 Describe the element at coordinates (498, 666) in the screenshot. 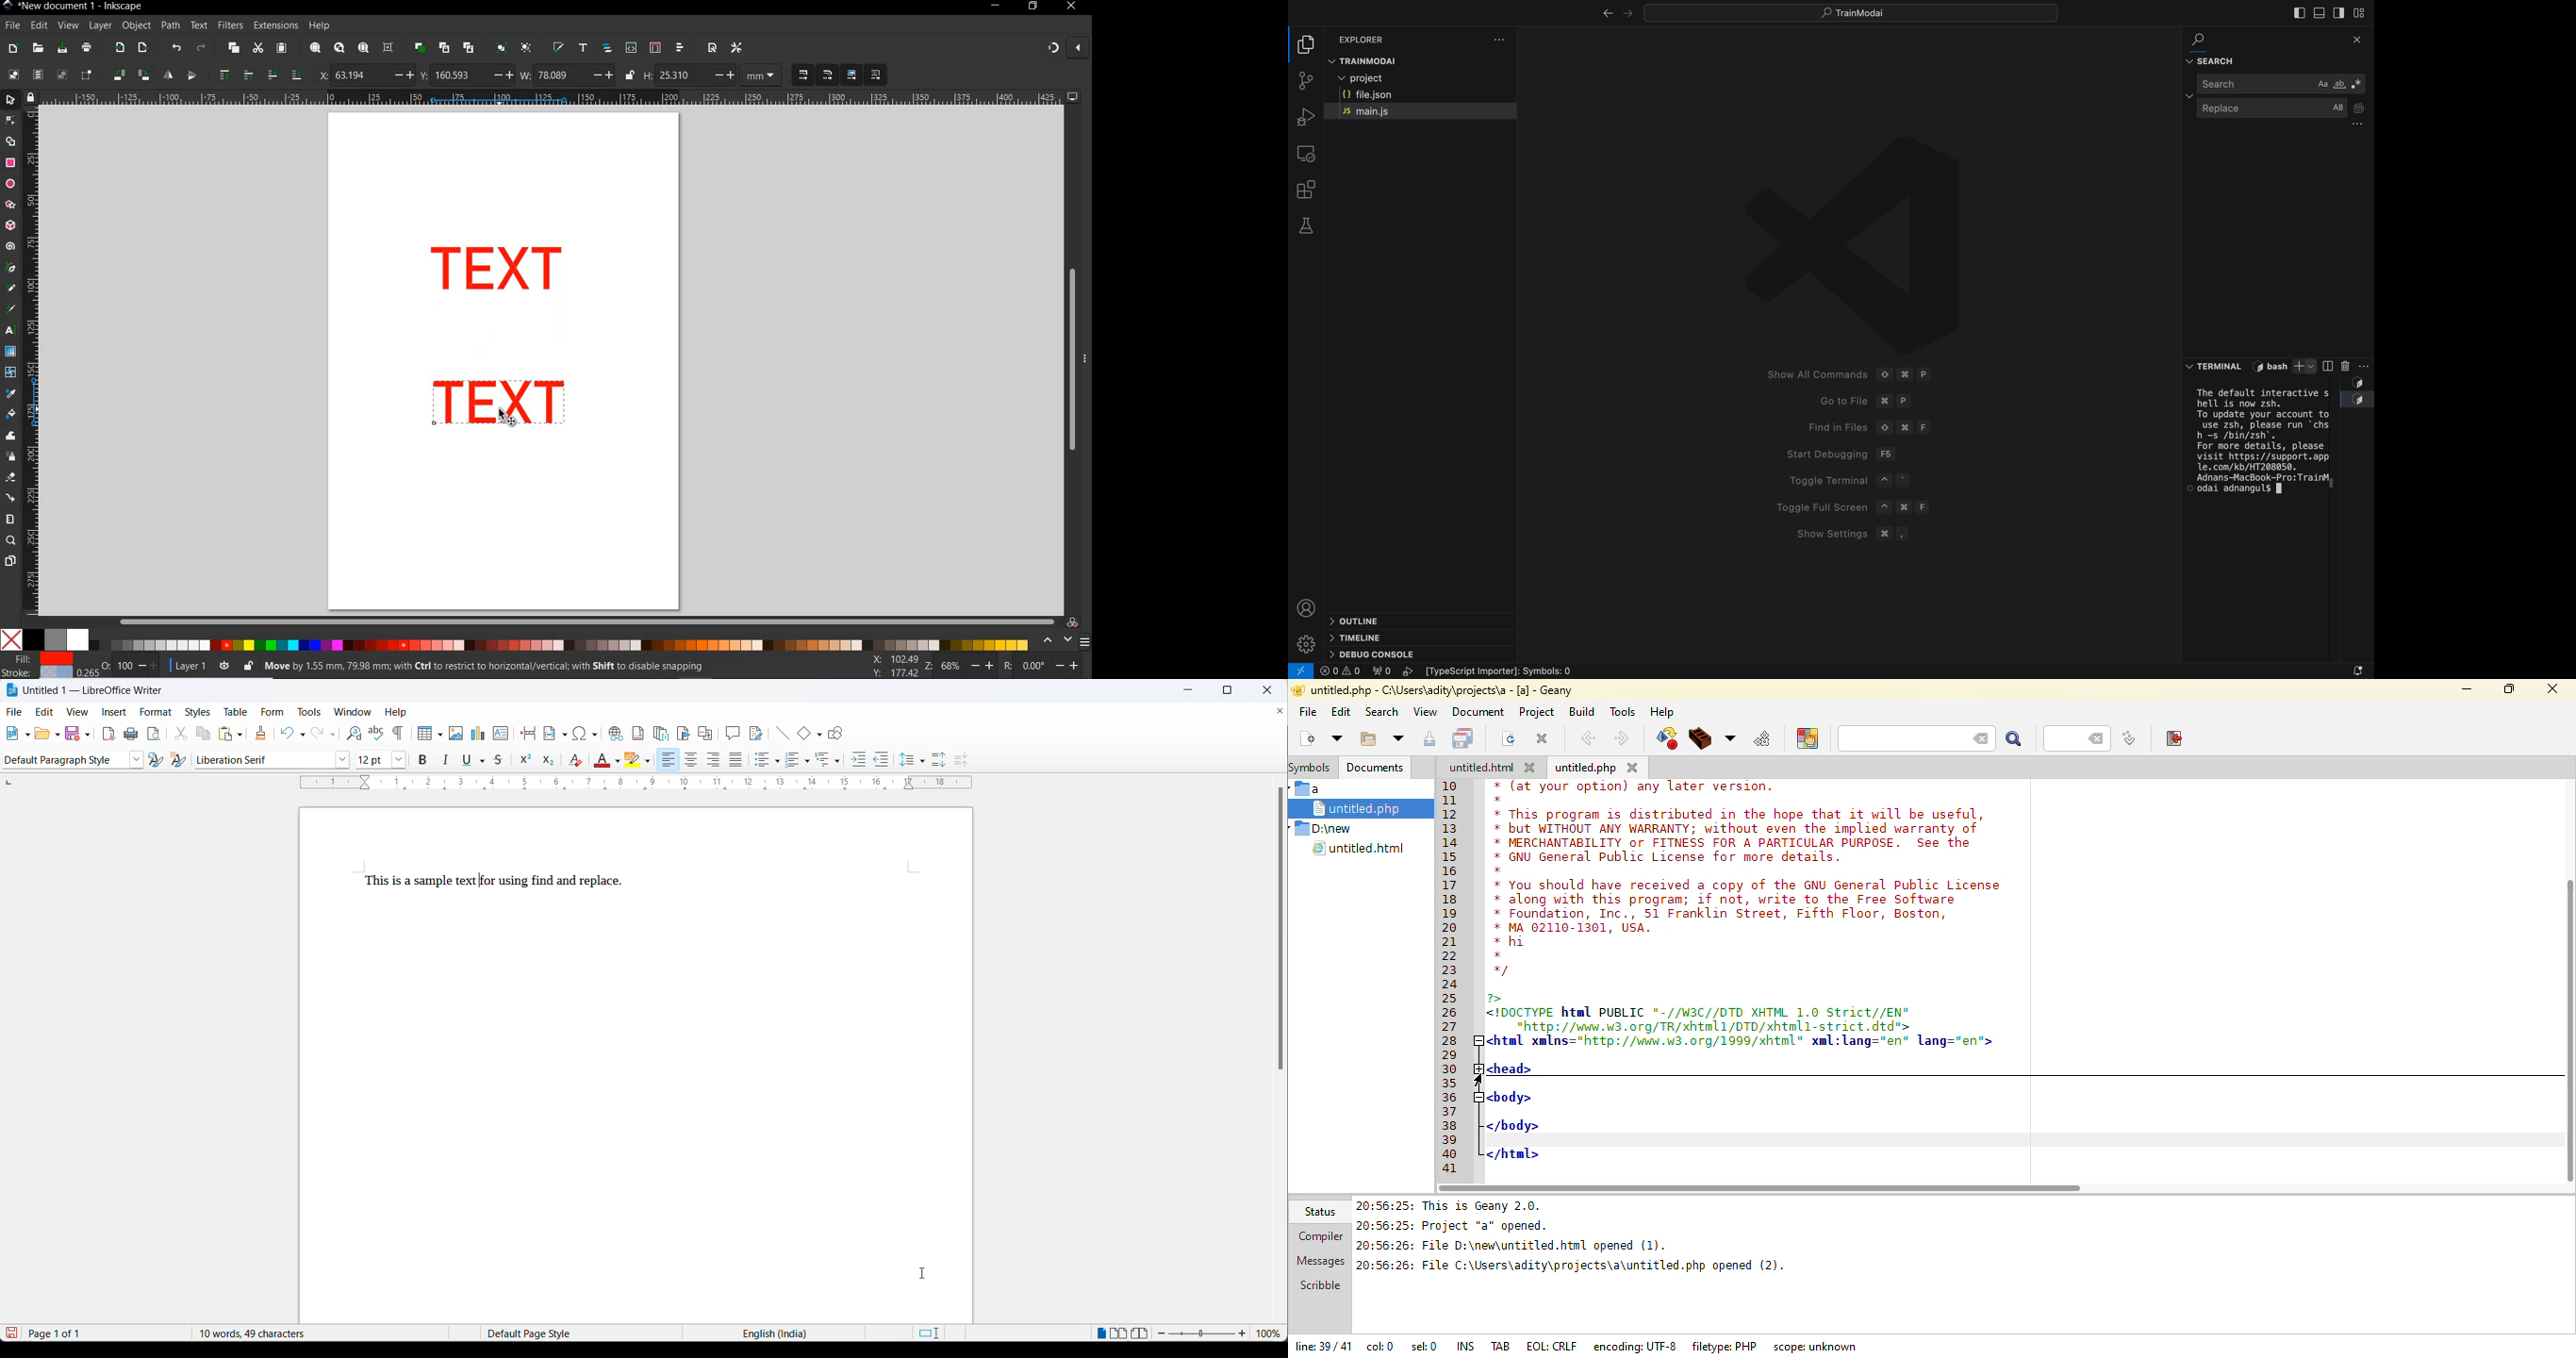

I see `no objects selected` at that location.